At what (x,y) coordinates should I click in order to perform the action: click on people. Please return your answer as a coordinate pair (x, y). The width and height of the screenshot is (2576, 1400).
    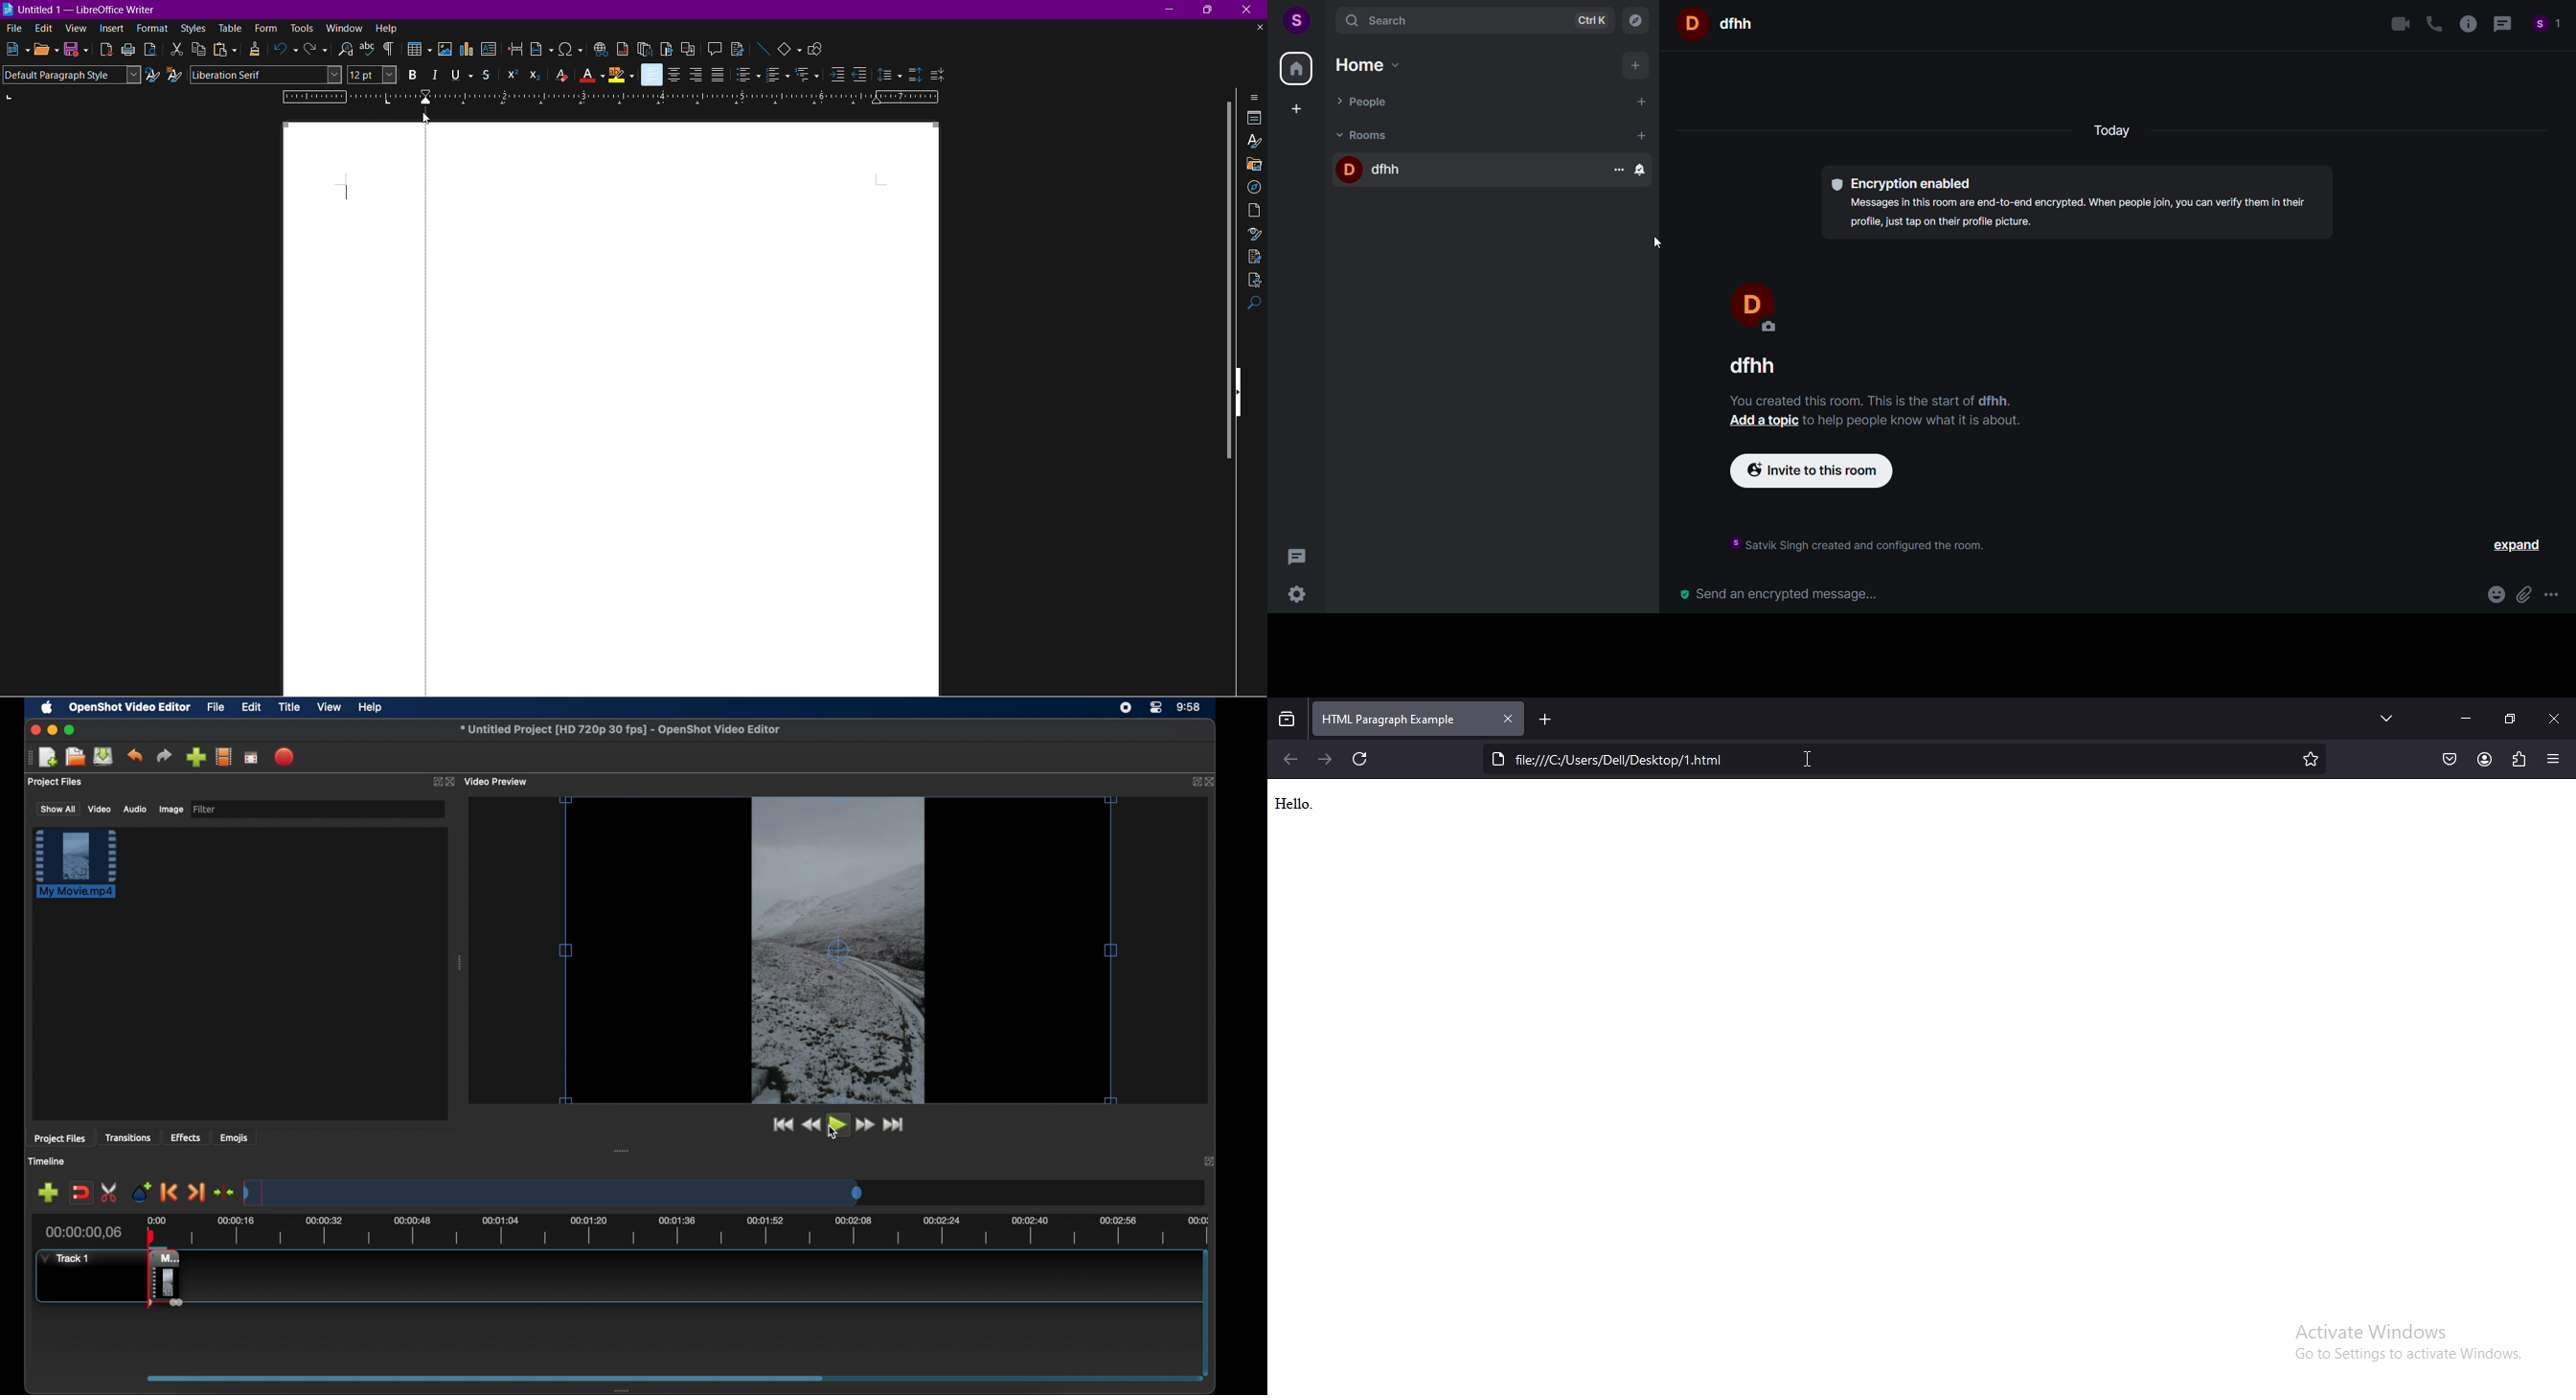
    Looking at the image, I should click on (1468, 103).